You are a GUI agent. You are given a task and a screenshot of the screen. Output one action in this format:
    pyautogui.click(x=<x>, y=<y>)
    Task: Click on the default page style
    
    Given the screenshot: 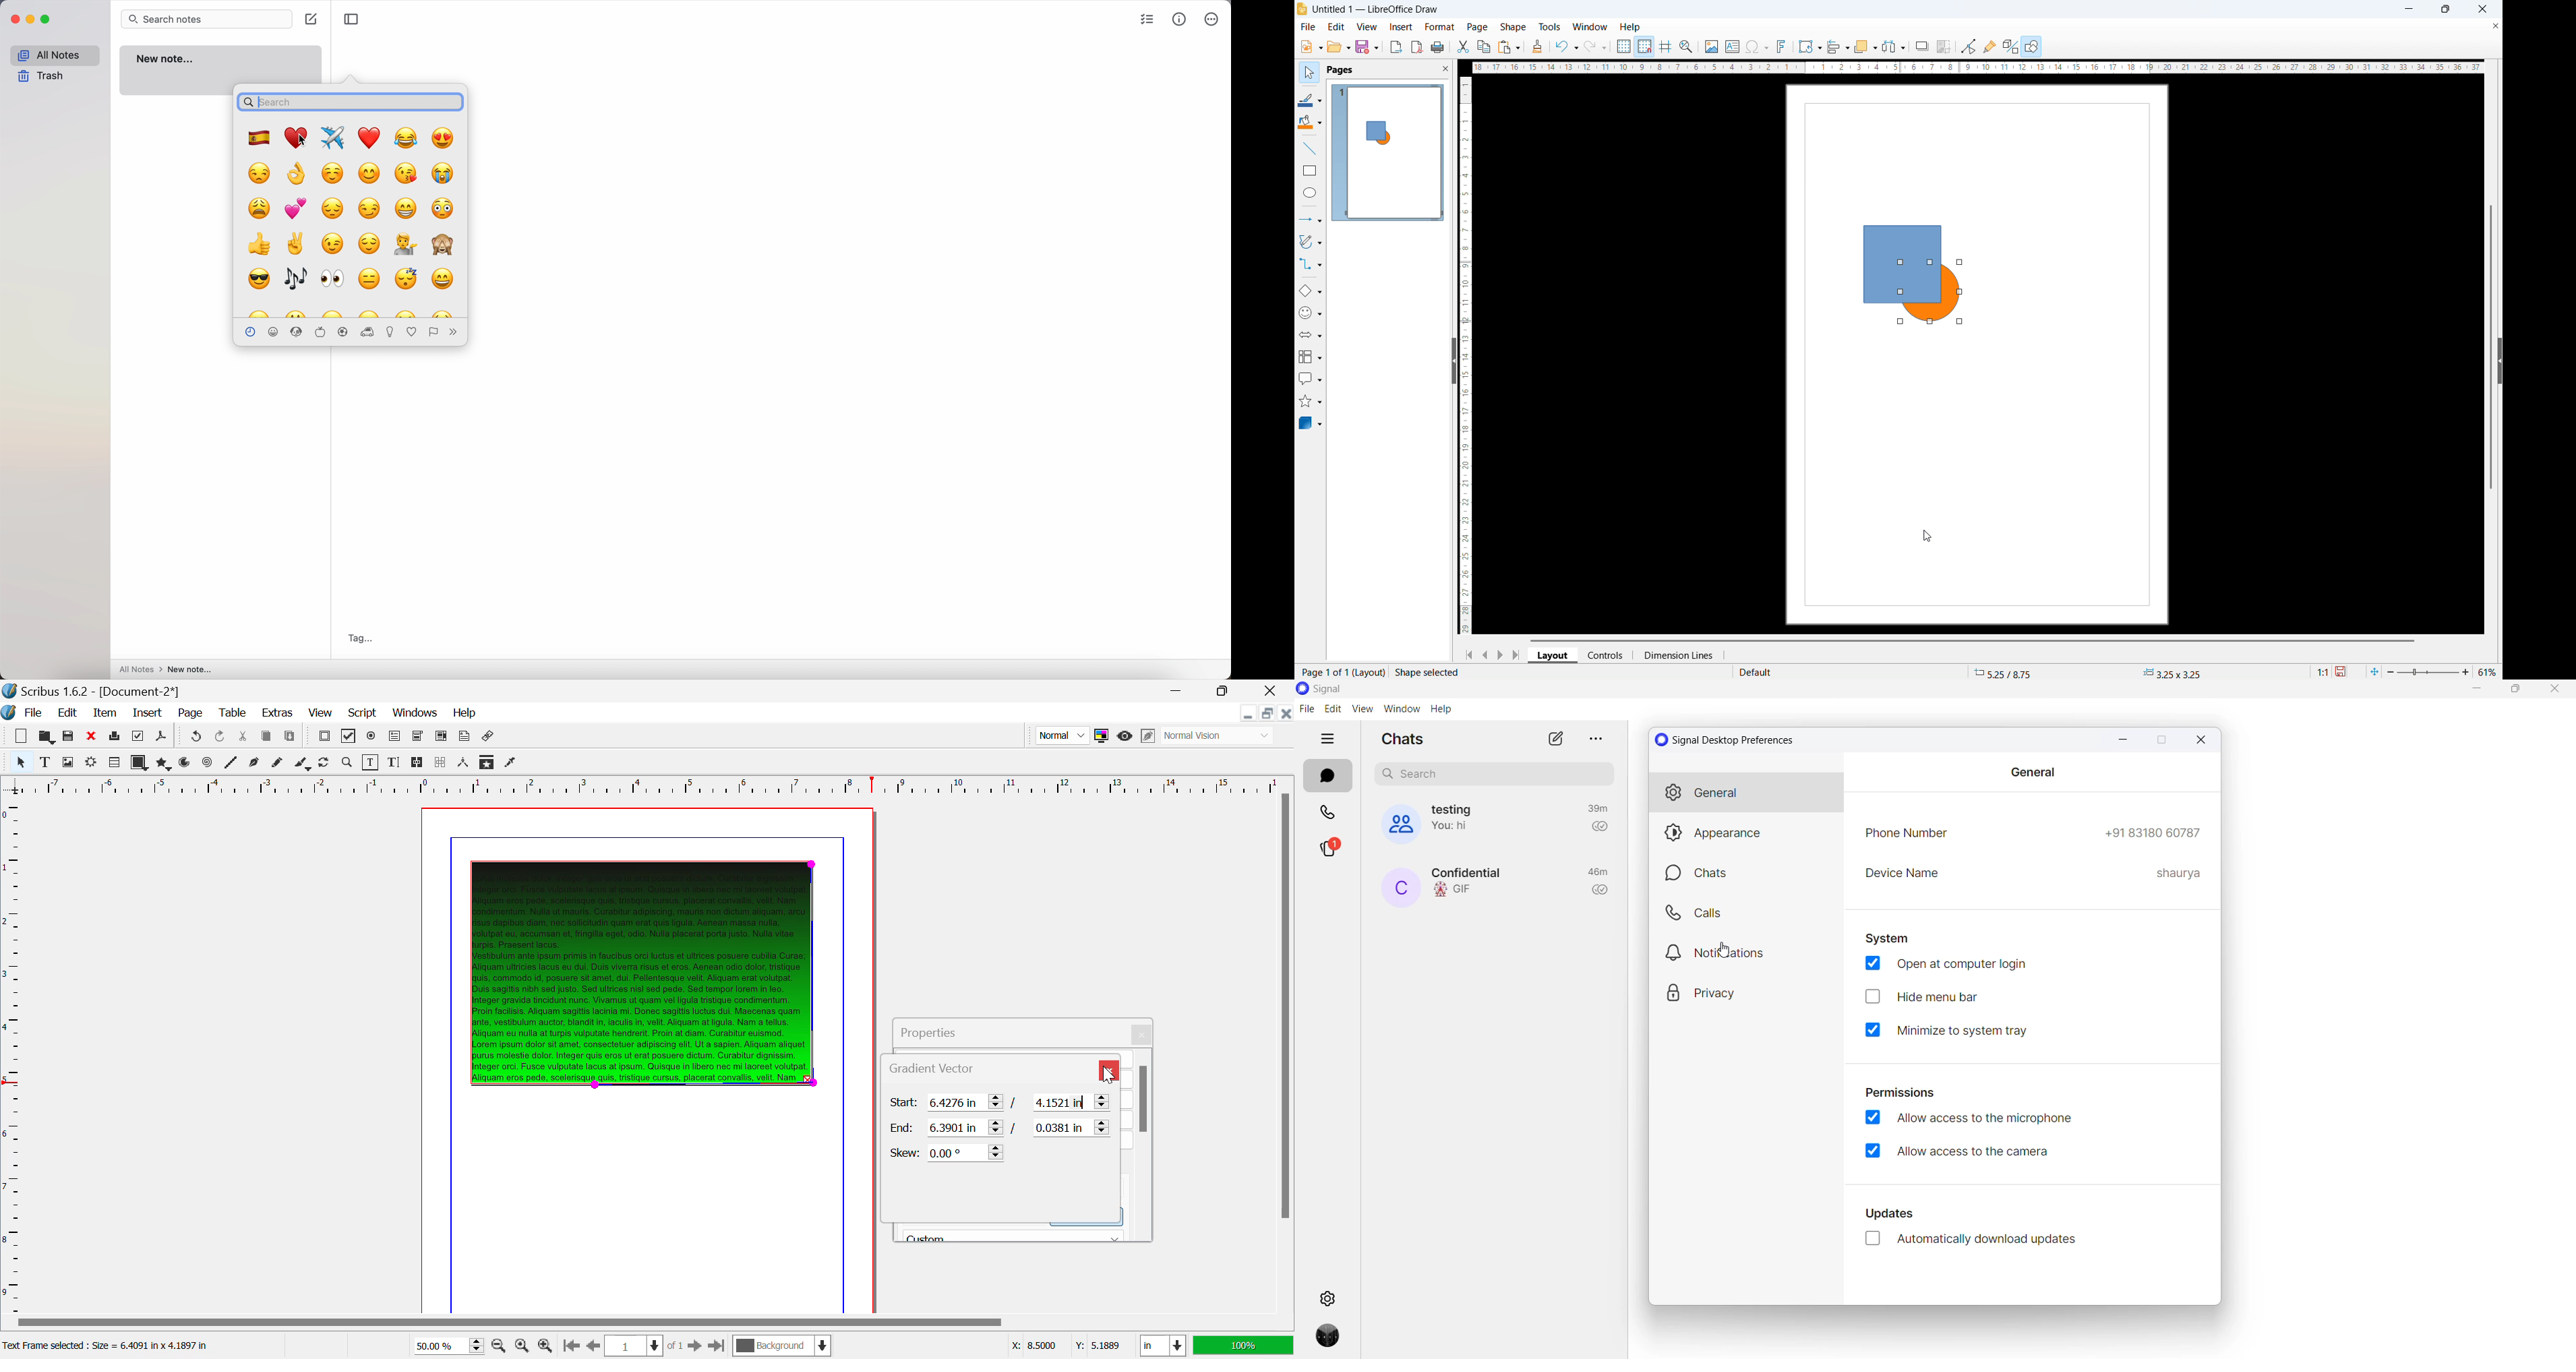 What is the action you would take?
    pyautogui.click(x=1754, y=672)
    